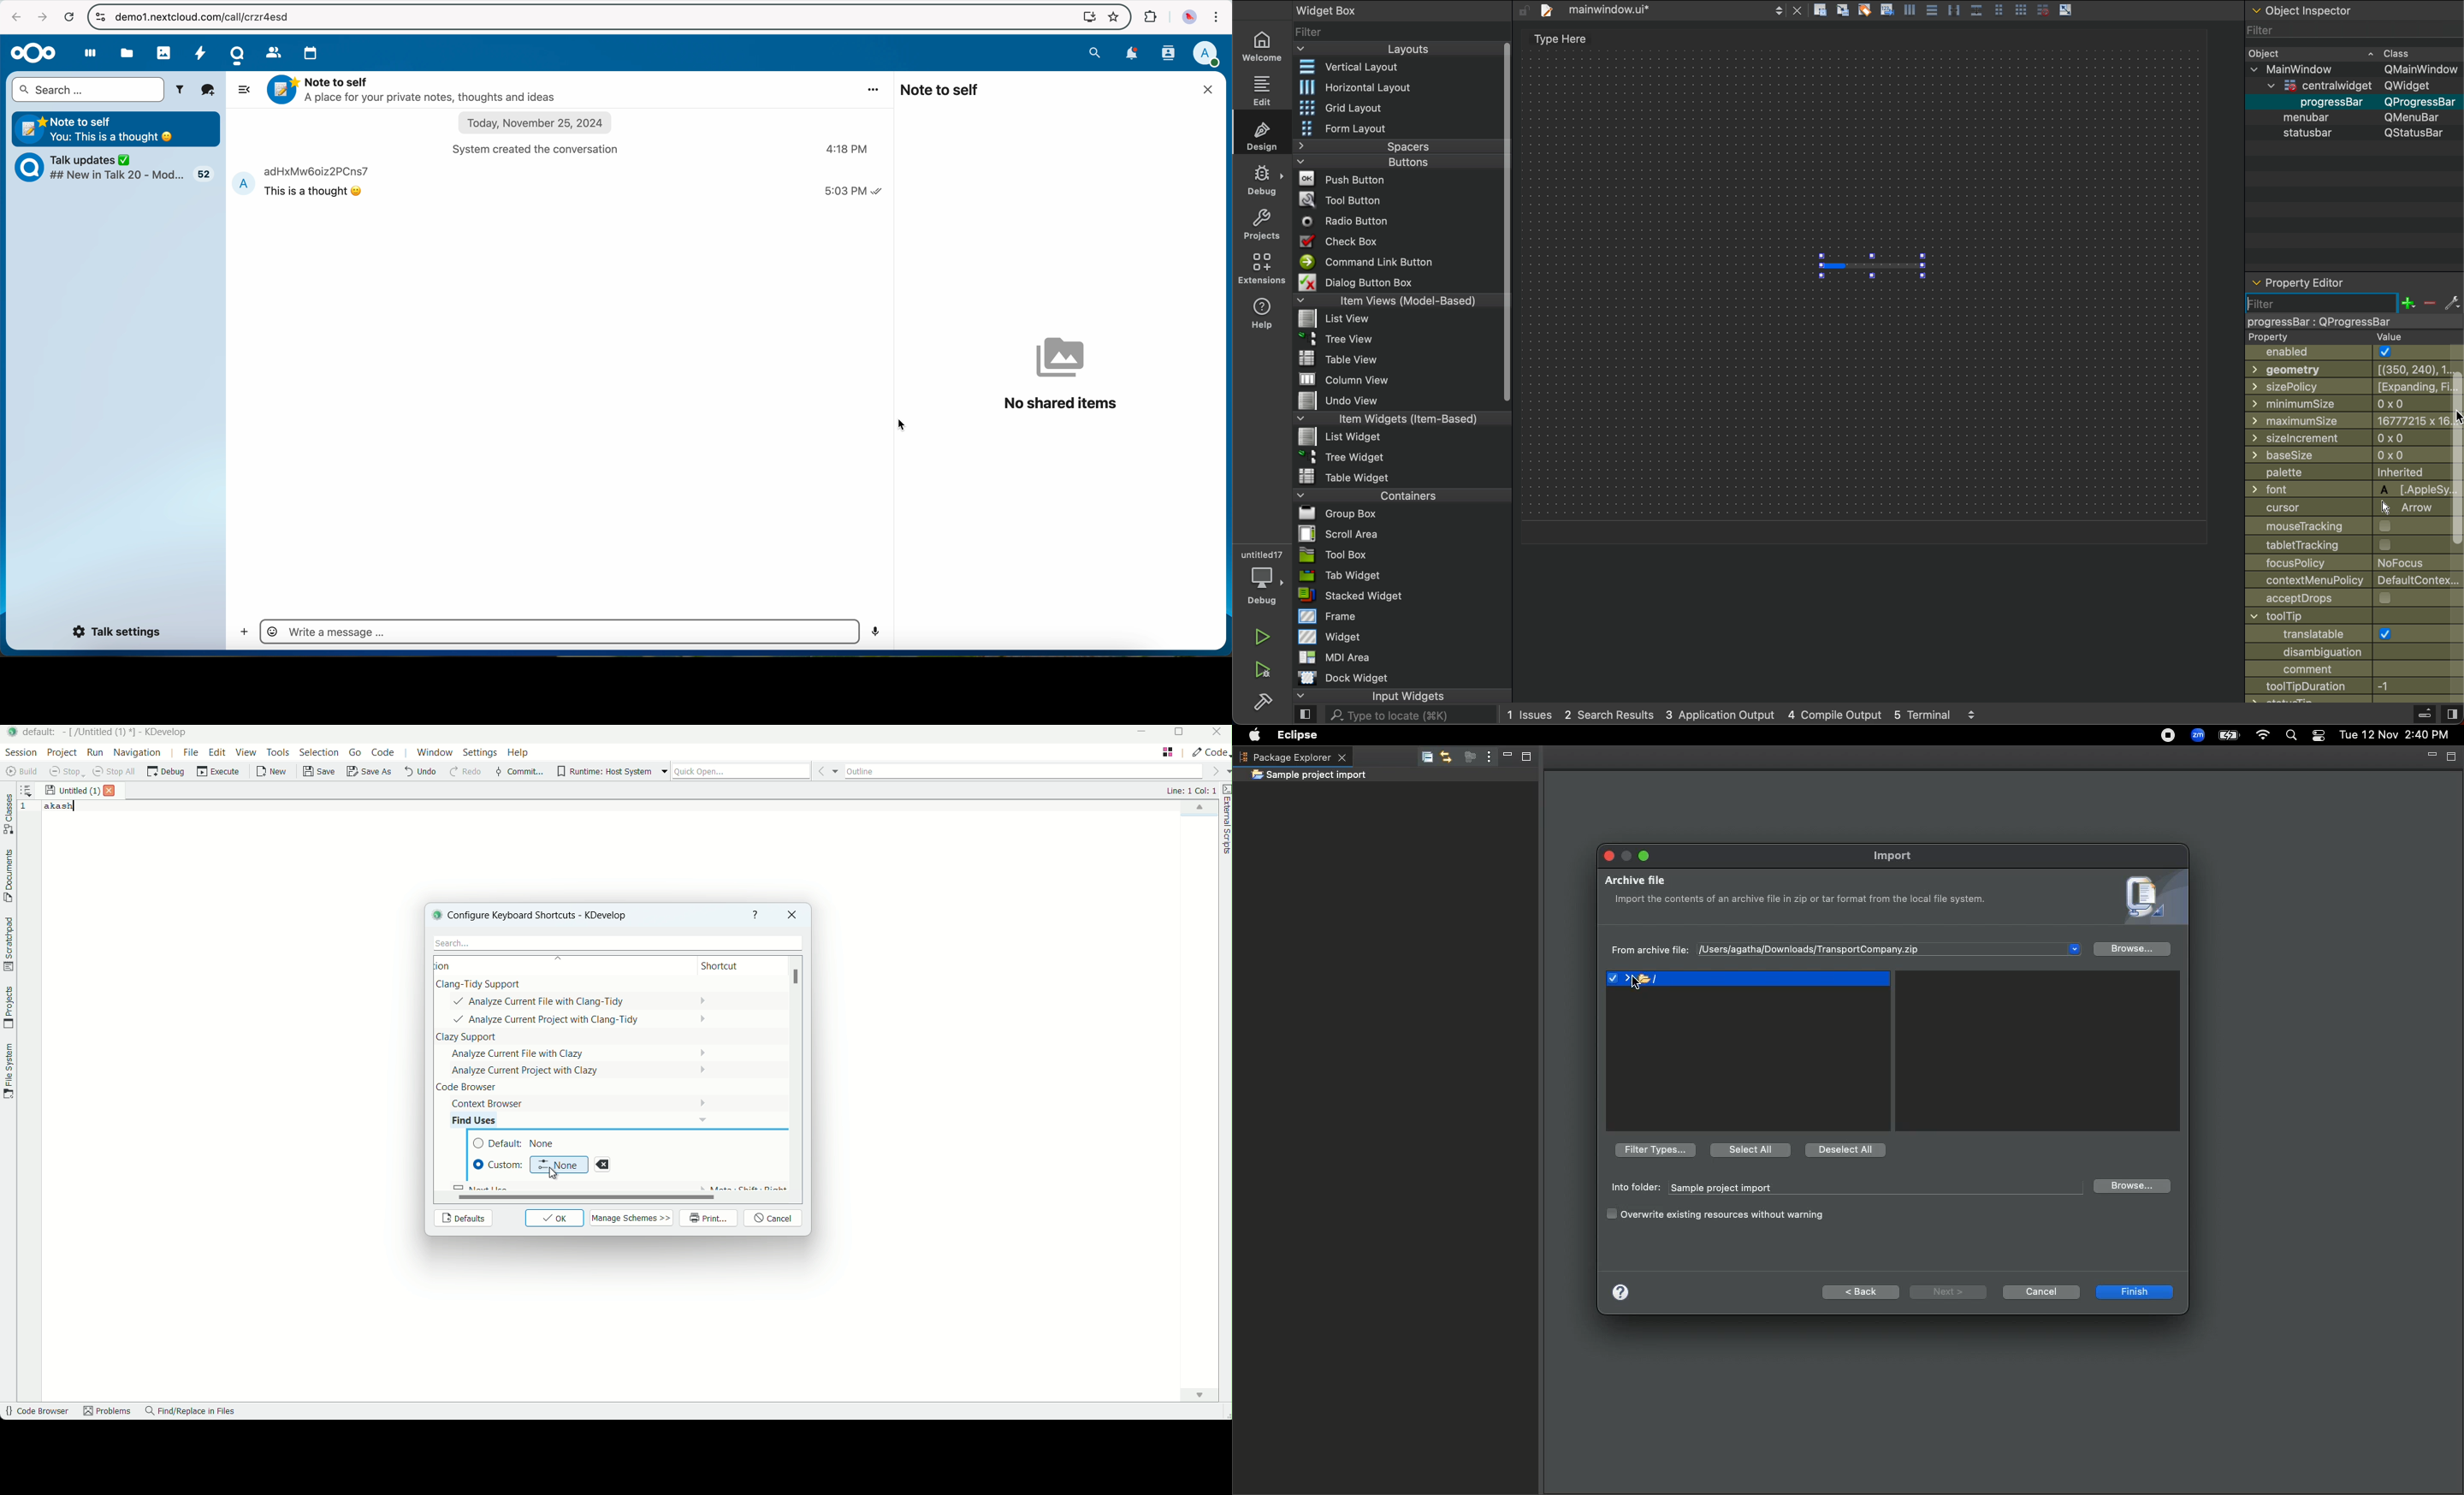 This screenshot has width=2464, height=1512. I want to click on layout actions buttons, so click(1942, 12).